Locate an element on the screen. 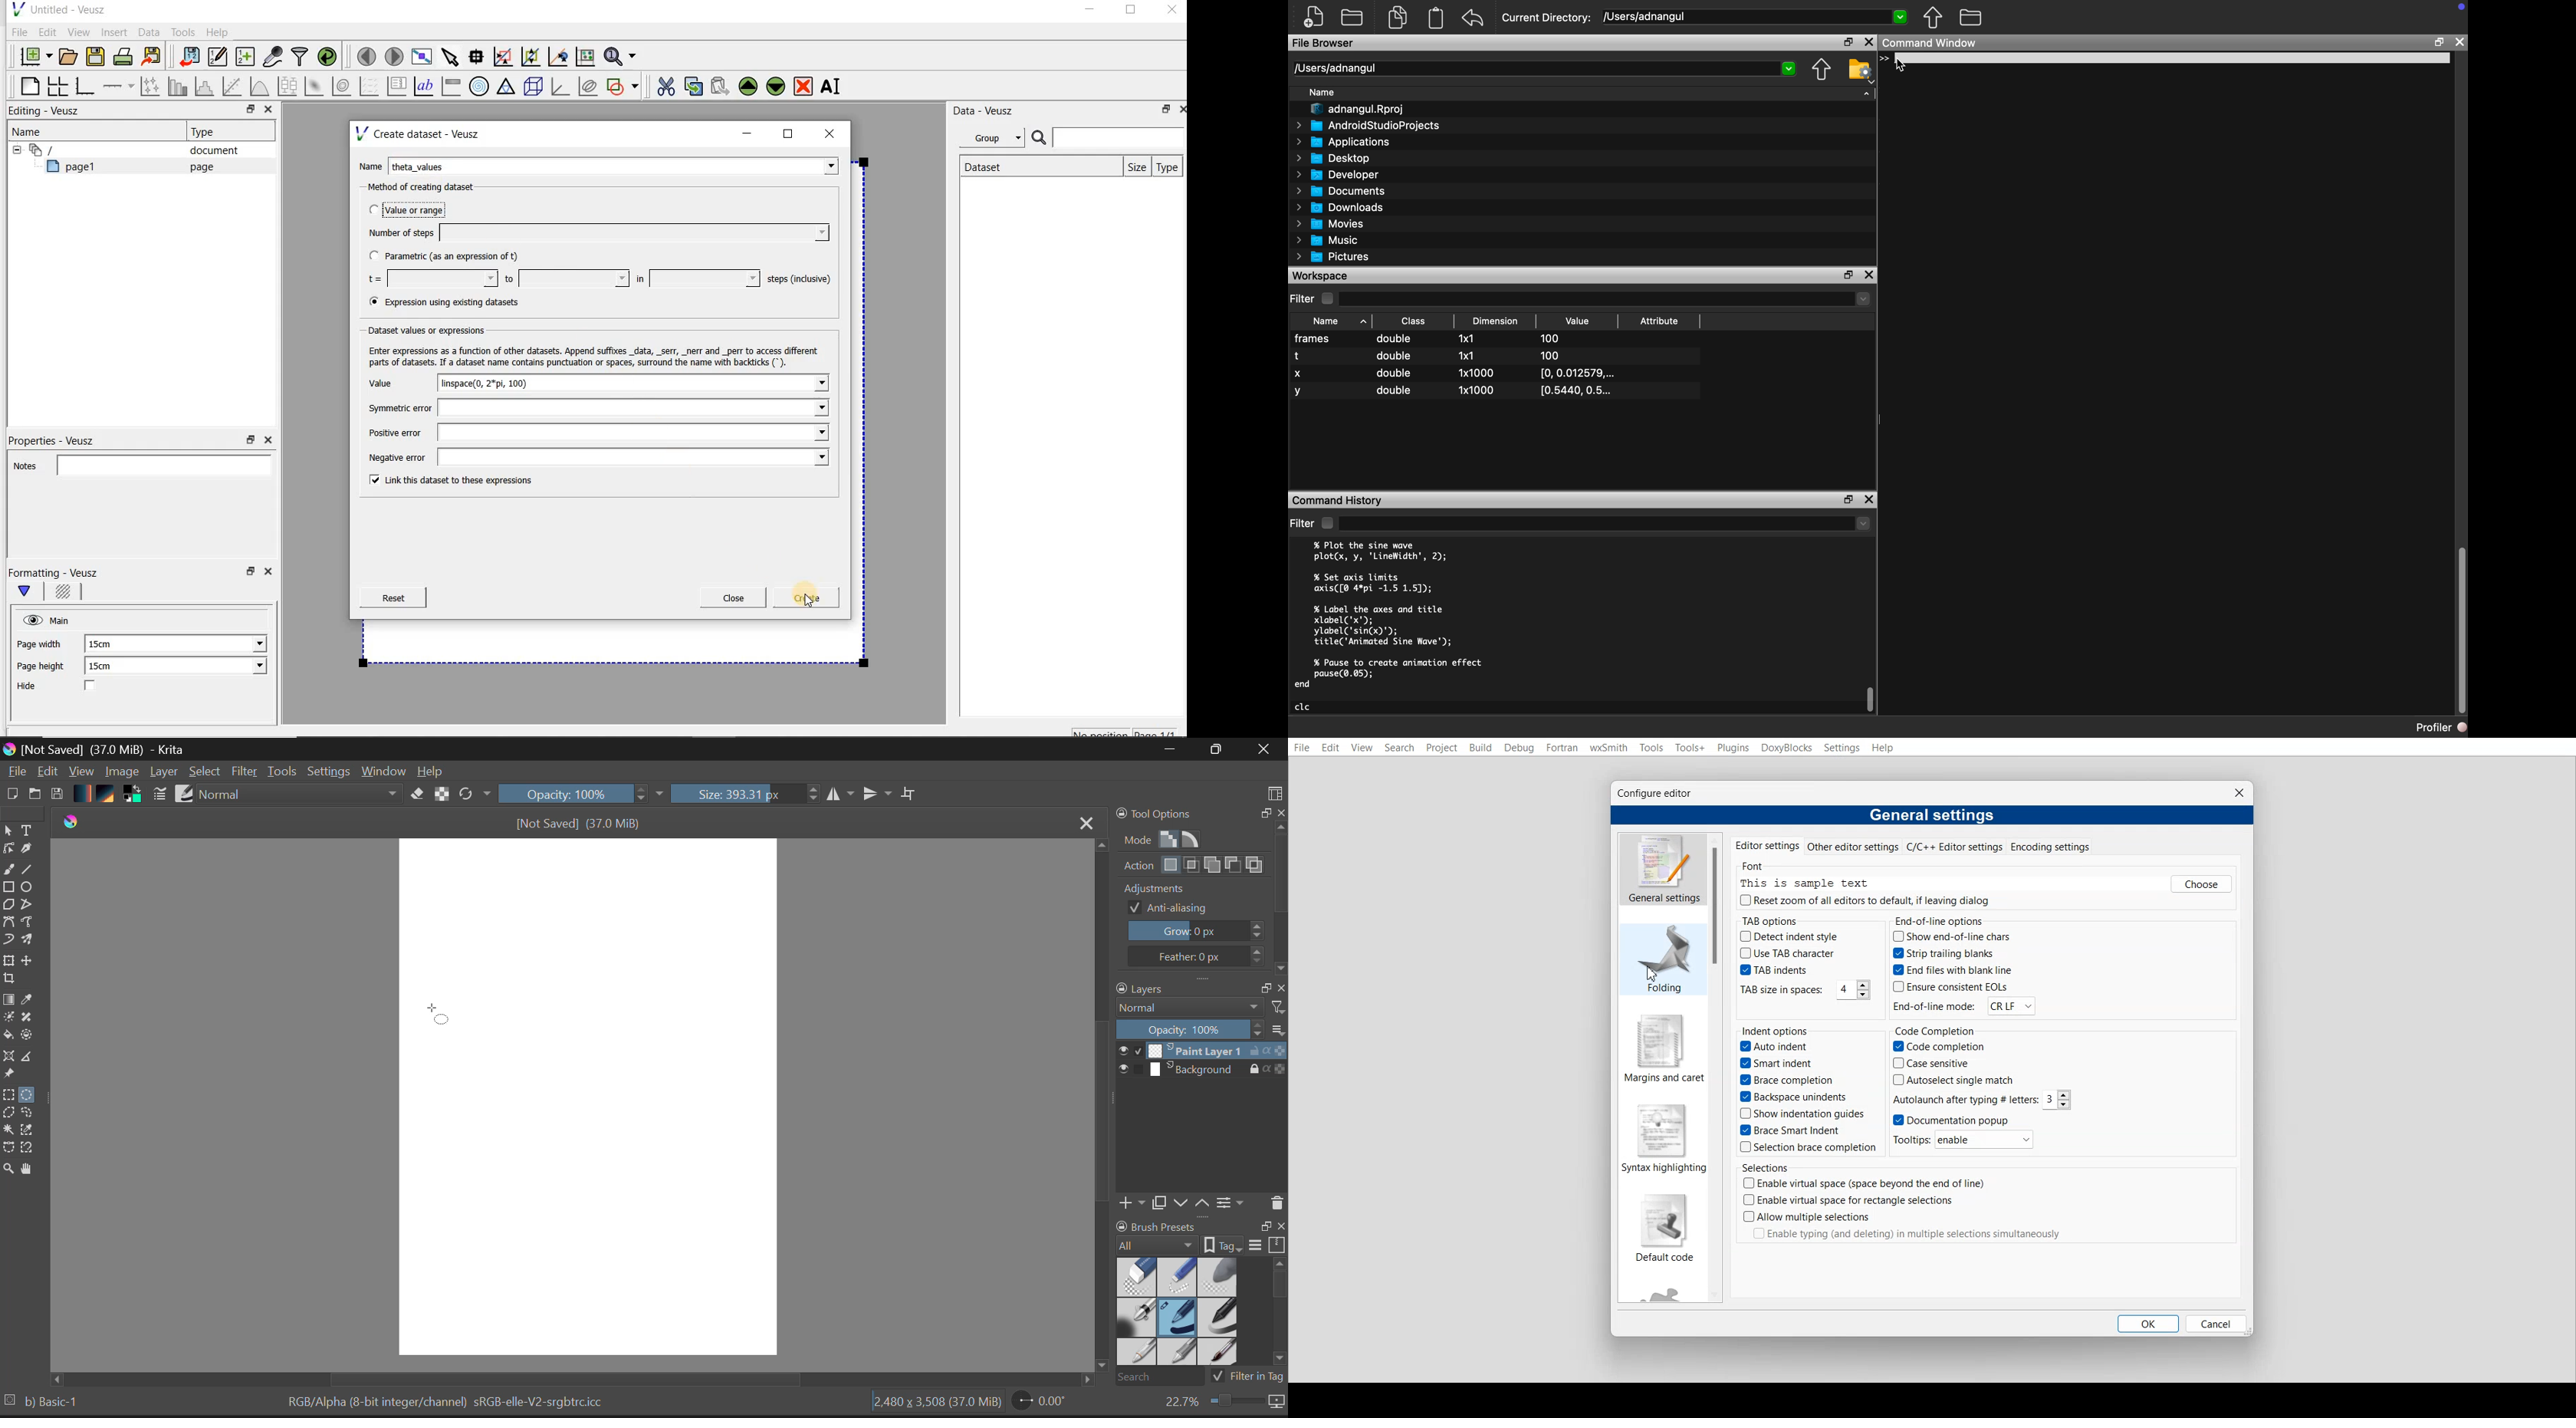 The height and width of the screenshot is (1428, 2576). Default code is located at coordinates (1664, 1229).